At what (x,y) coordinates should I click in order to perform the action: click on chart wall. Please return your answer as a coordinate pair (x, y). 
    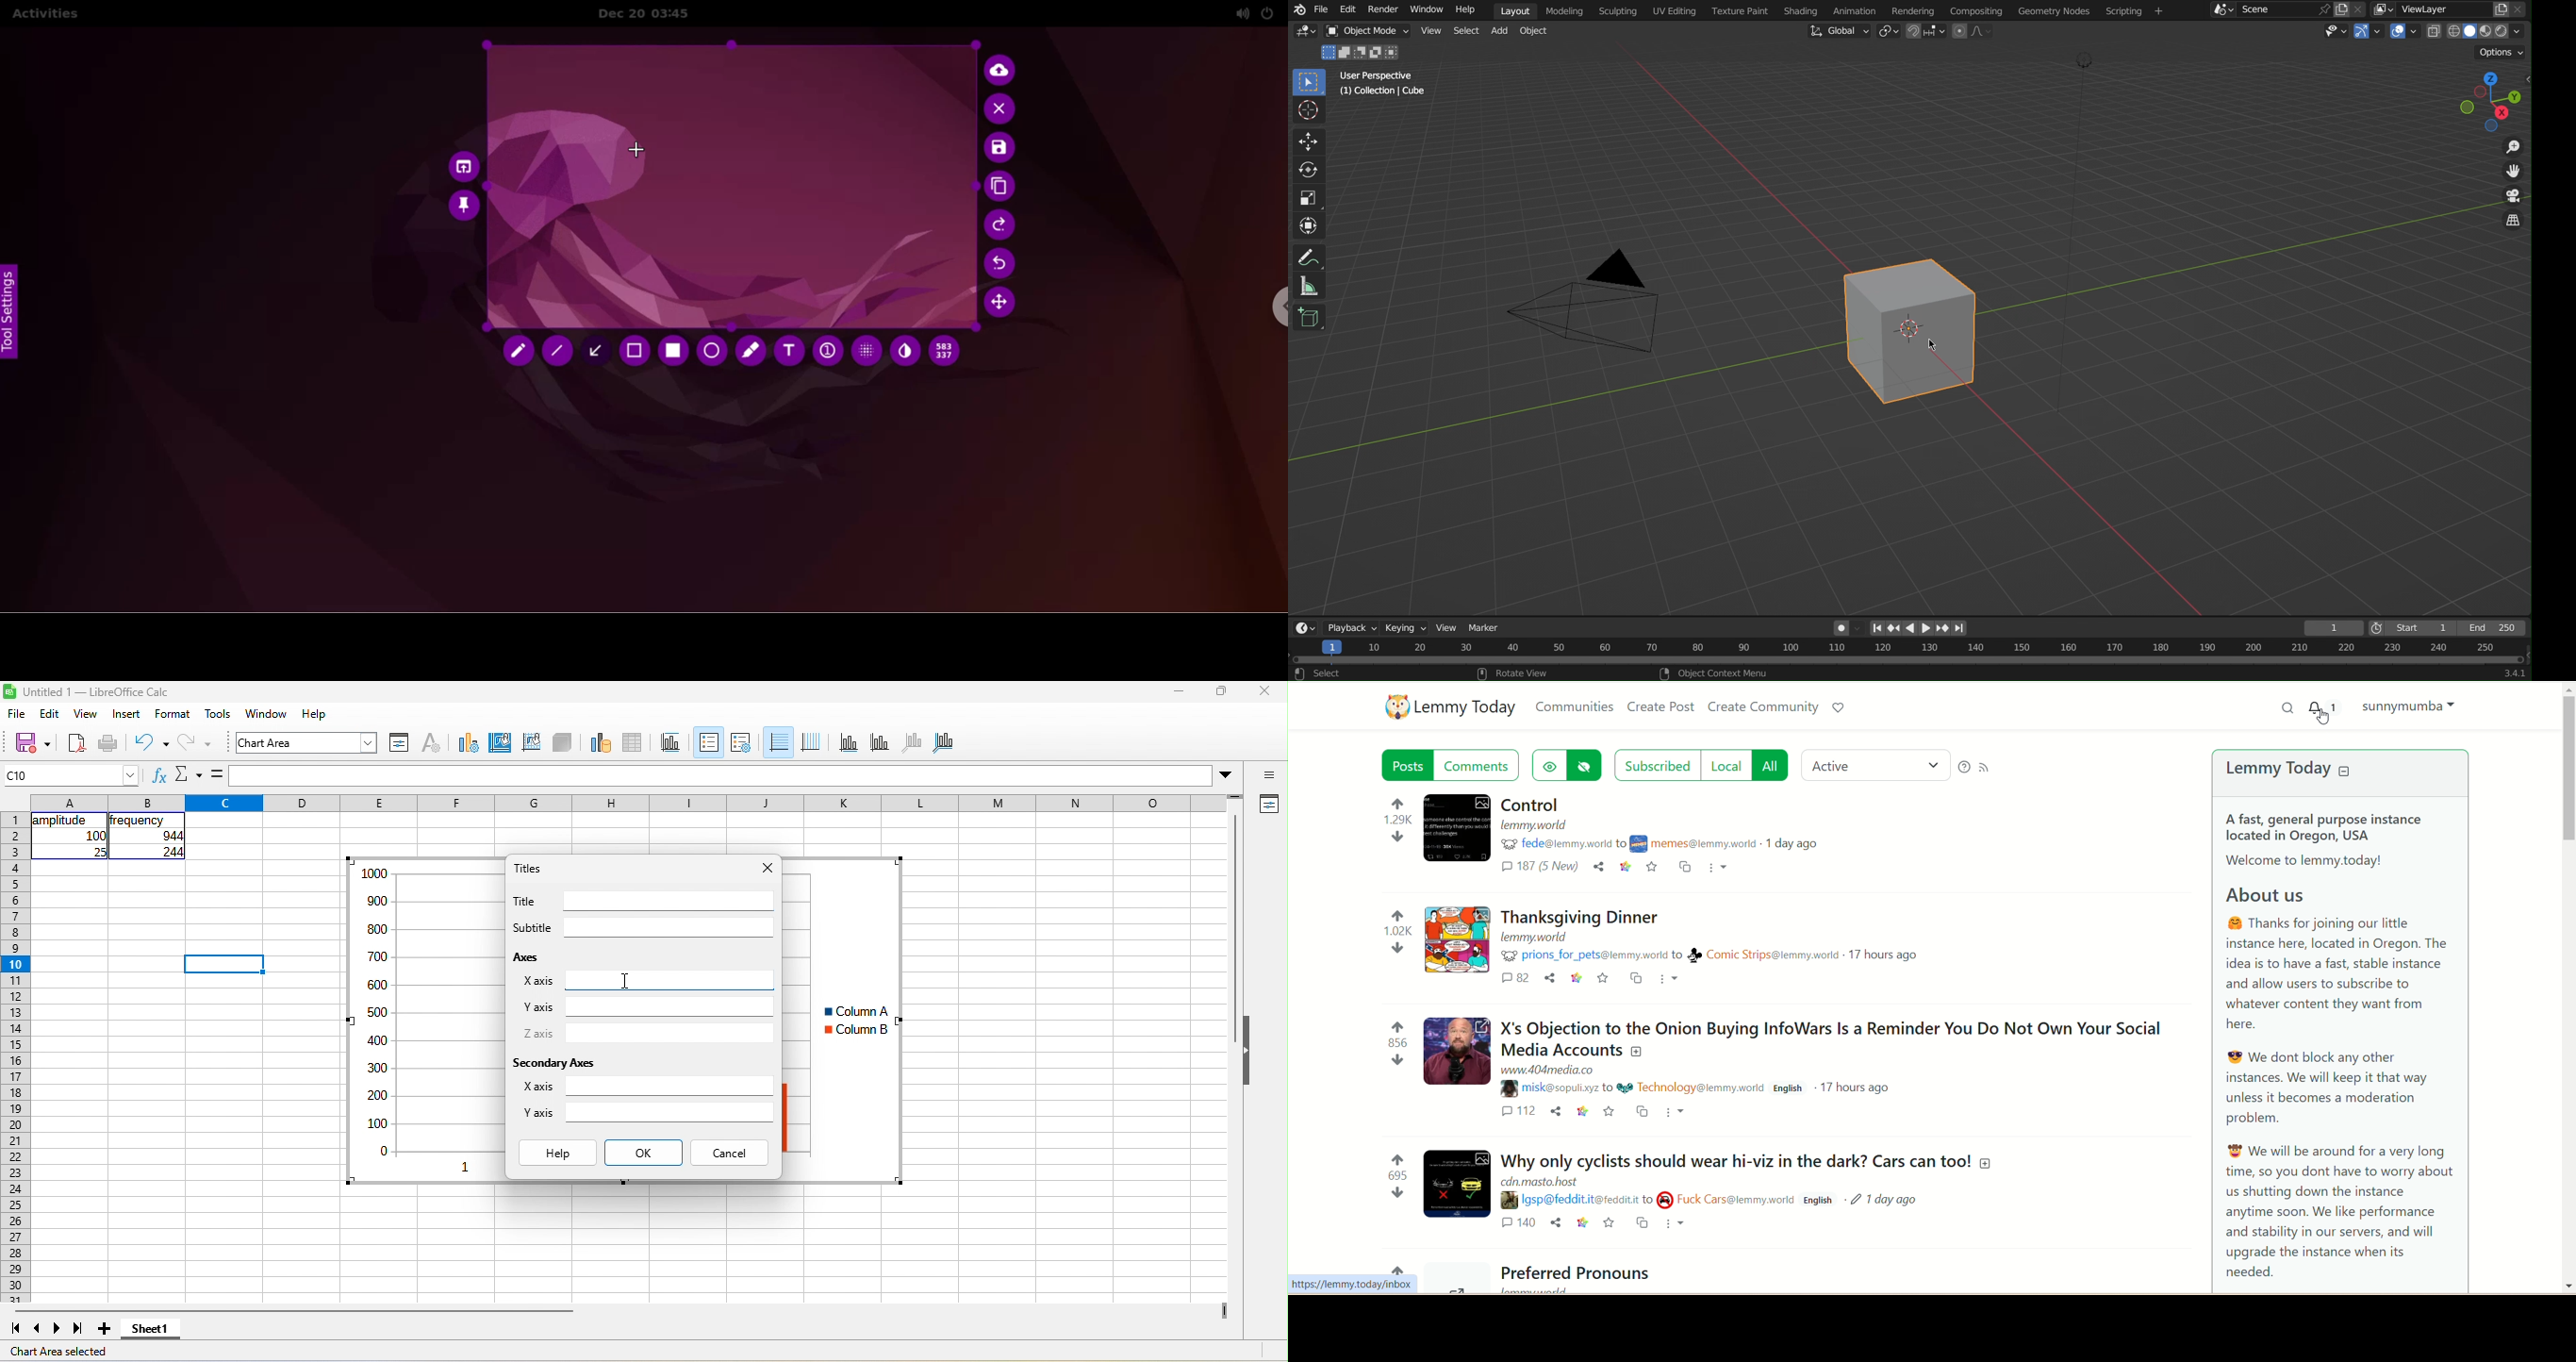
    Looking at the image, I should click on (531, 743).